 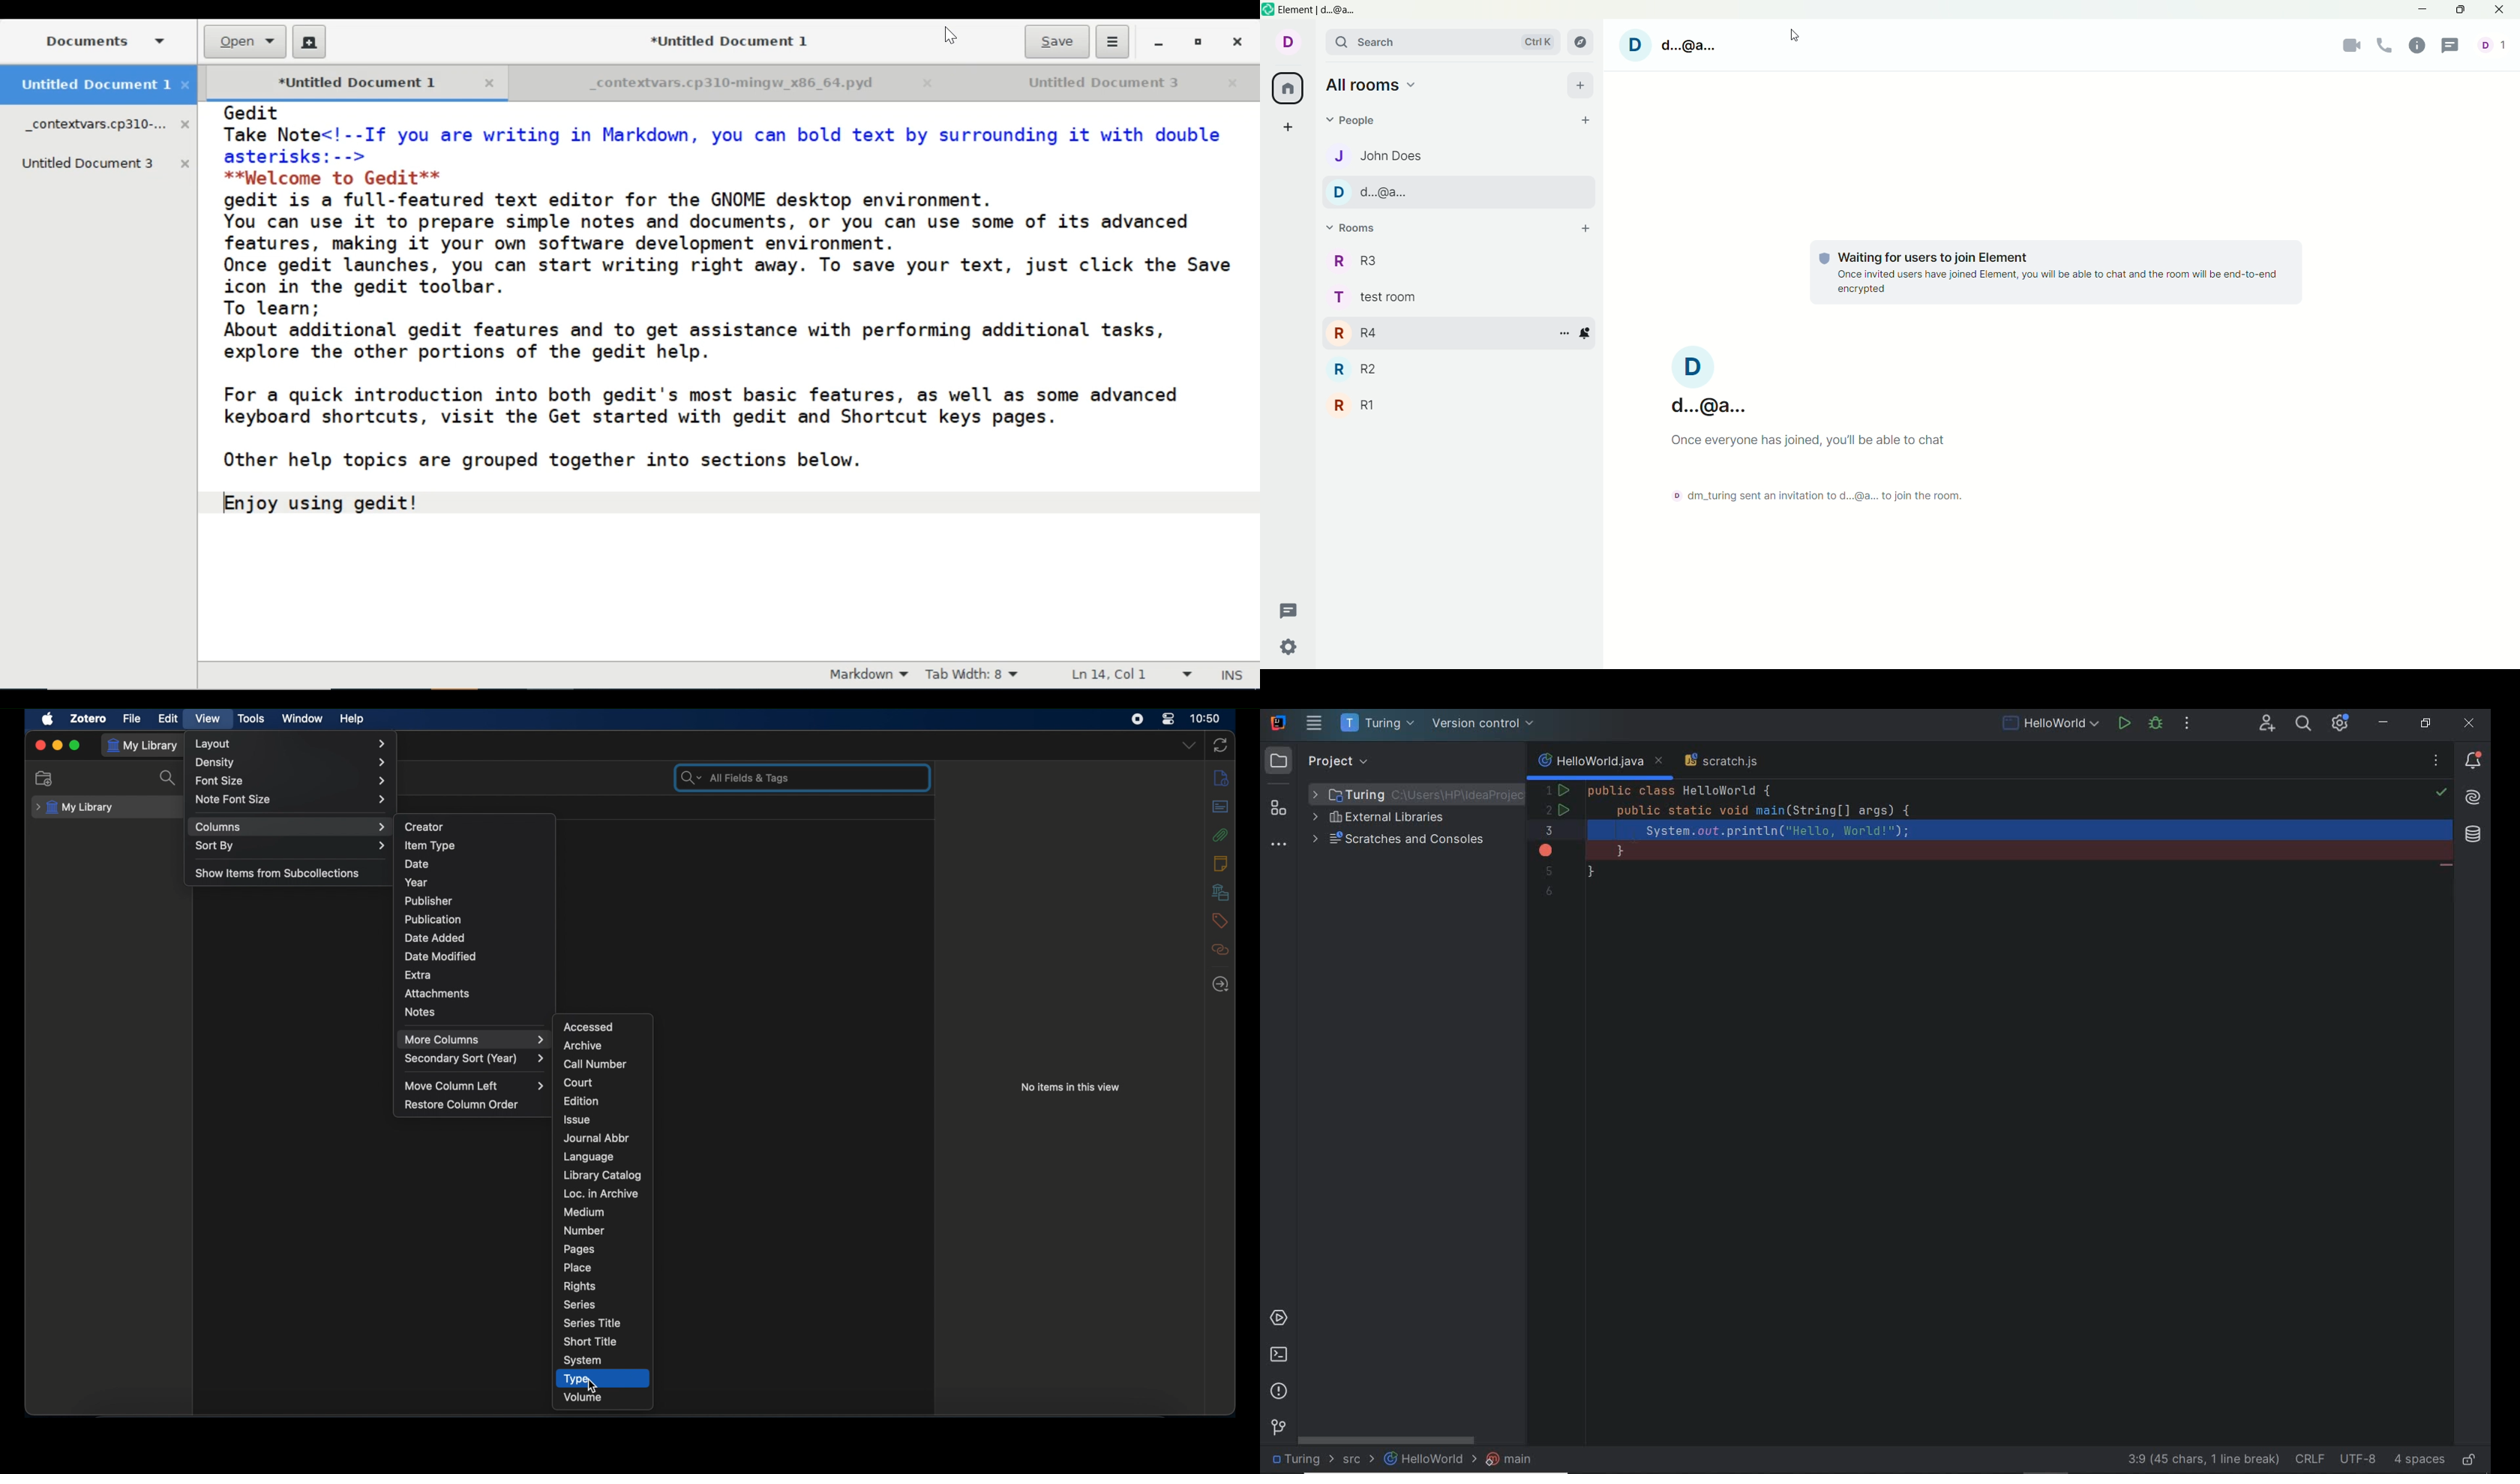 I want to click on Current account, so click(x=1286, y=41).